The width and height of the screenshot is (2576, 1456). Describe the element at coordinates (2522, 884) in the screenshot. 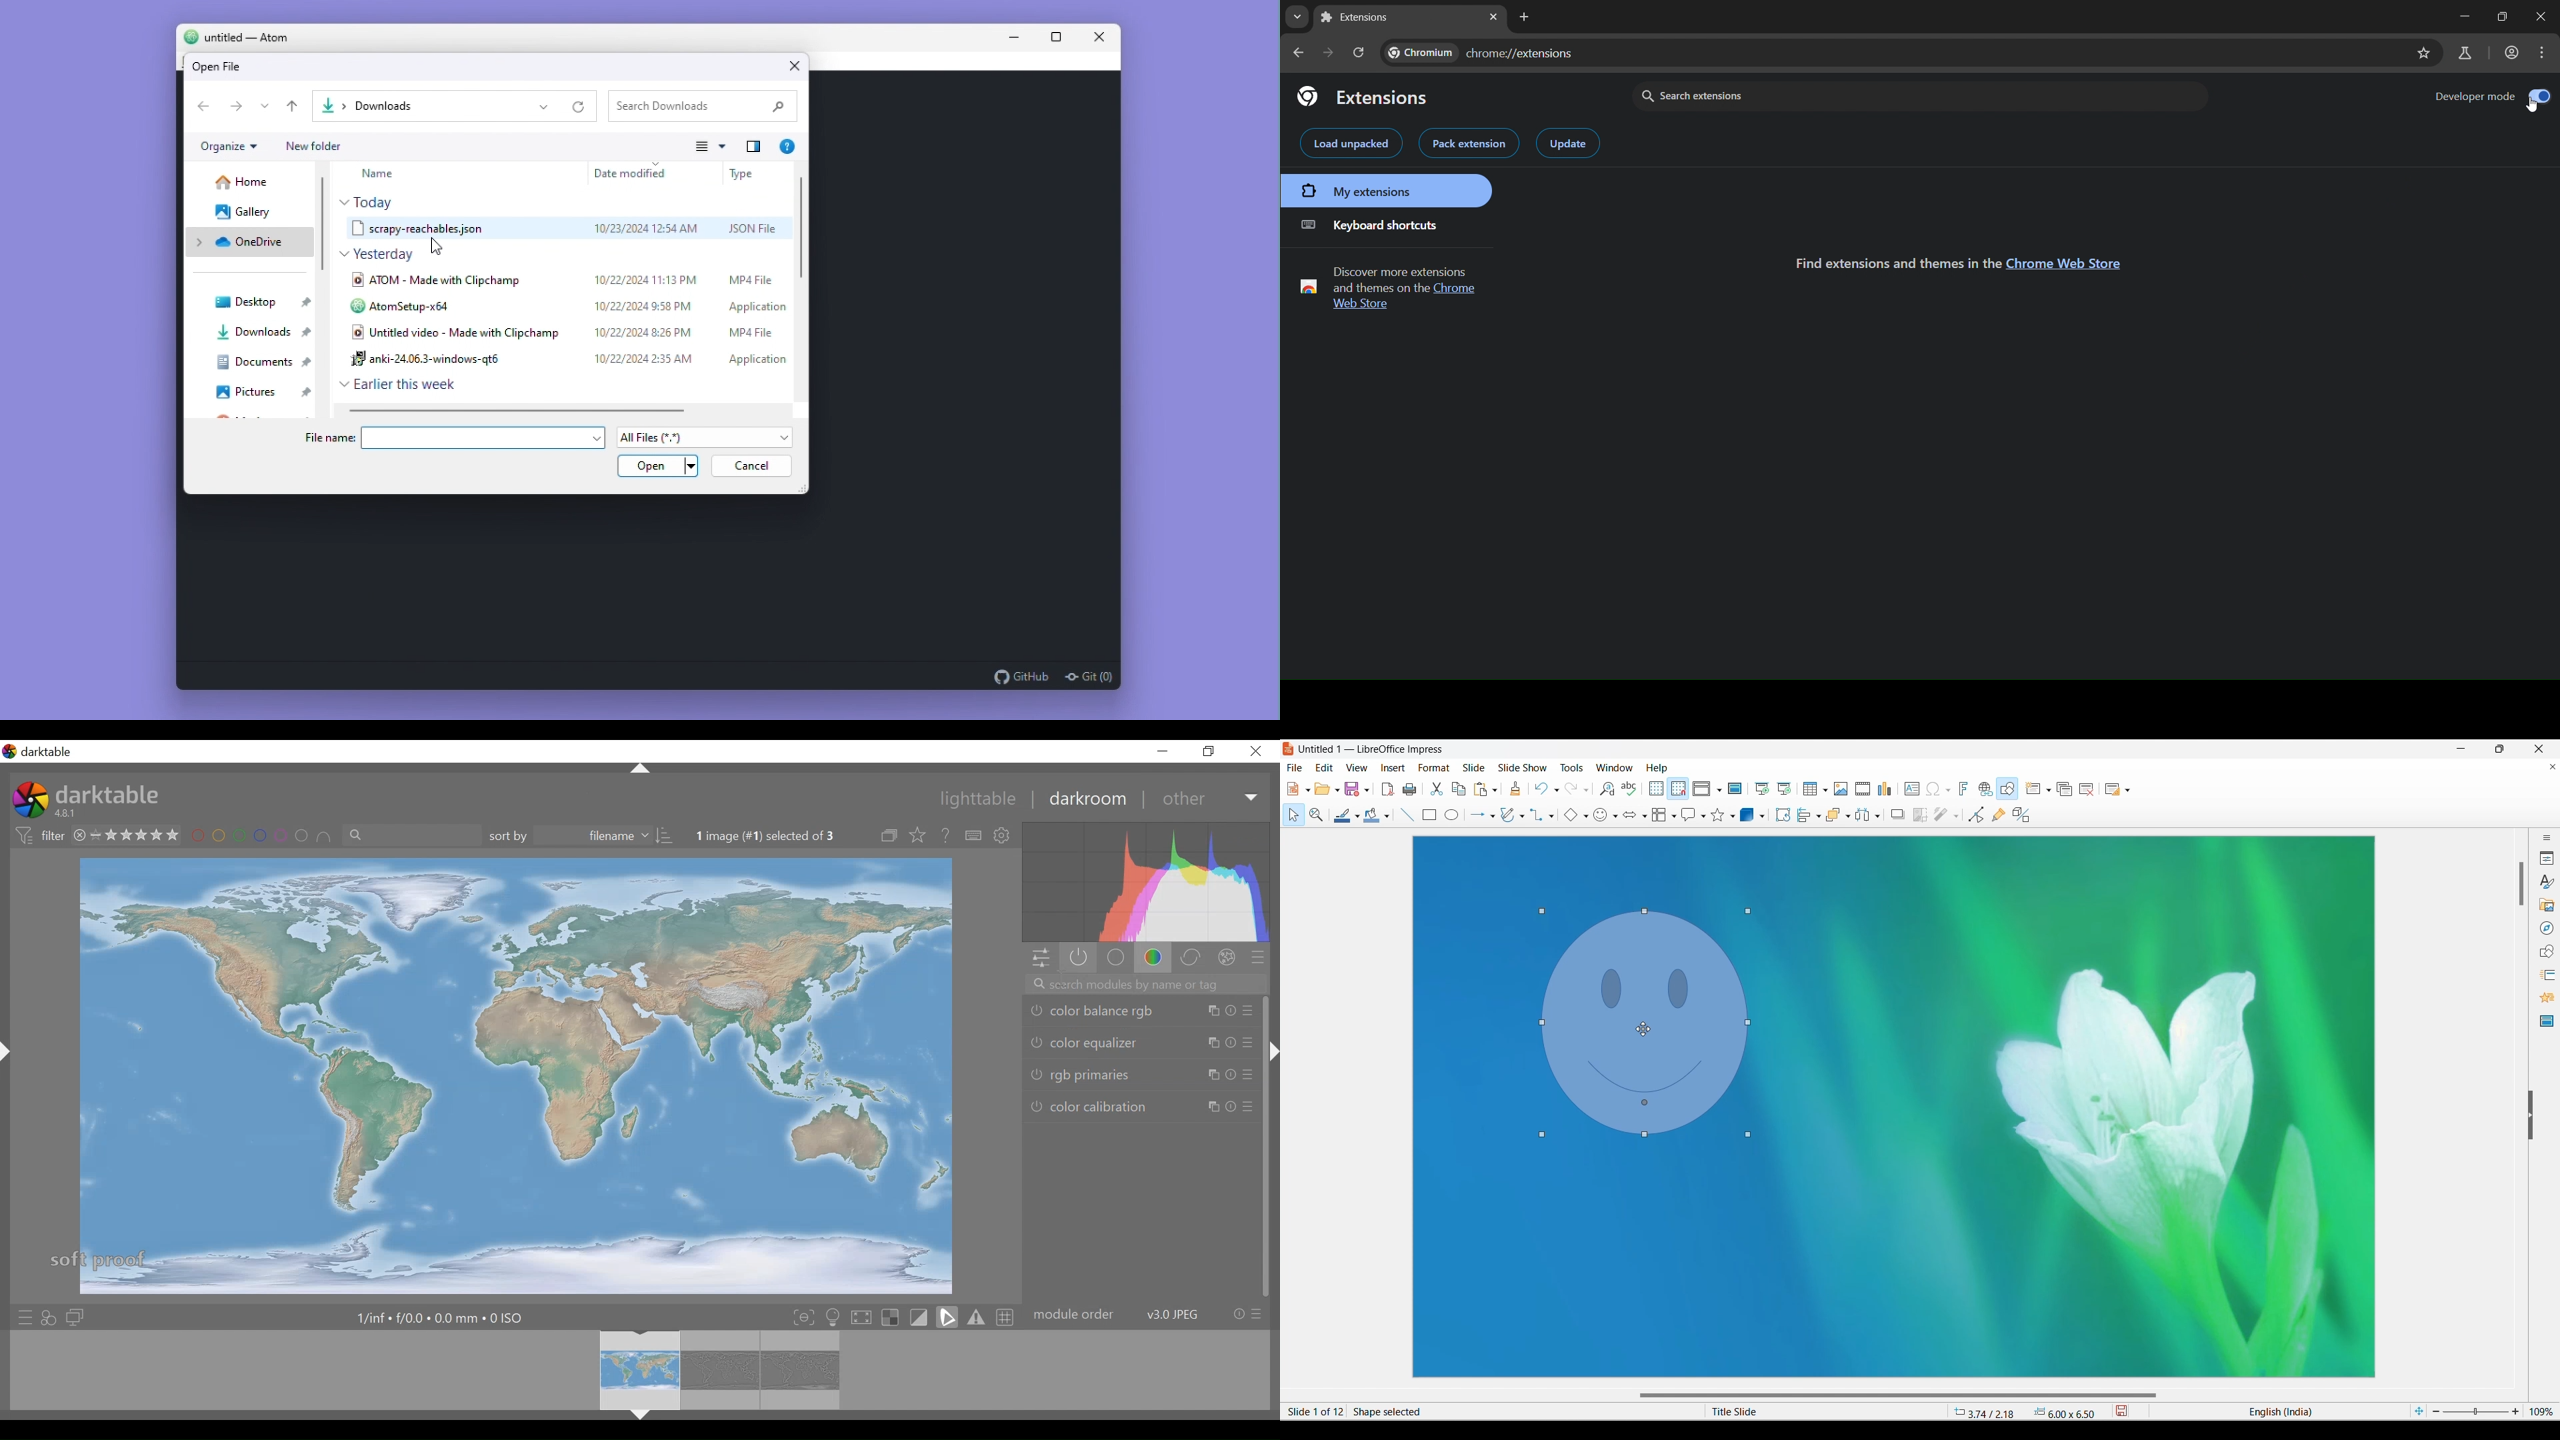

I see `Vertical slide bar` at that location.